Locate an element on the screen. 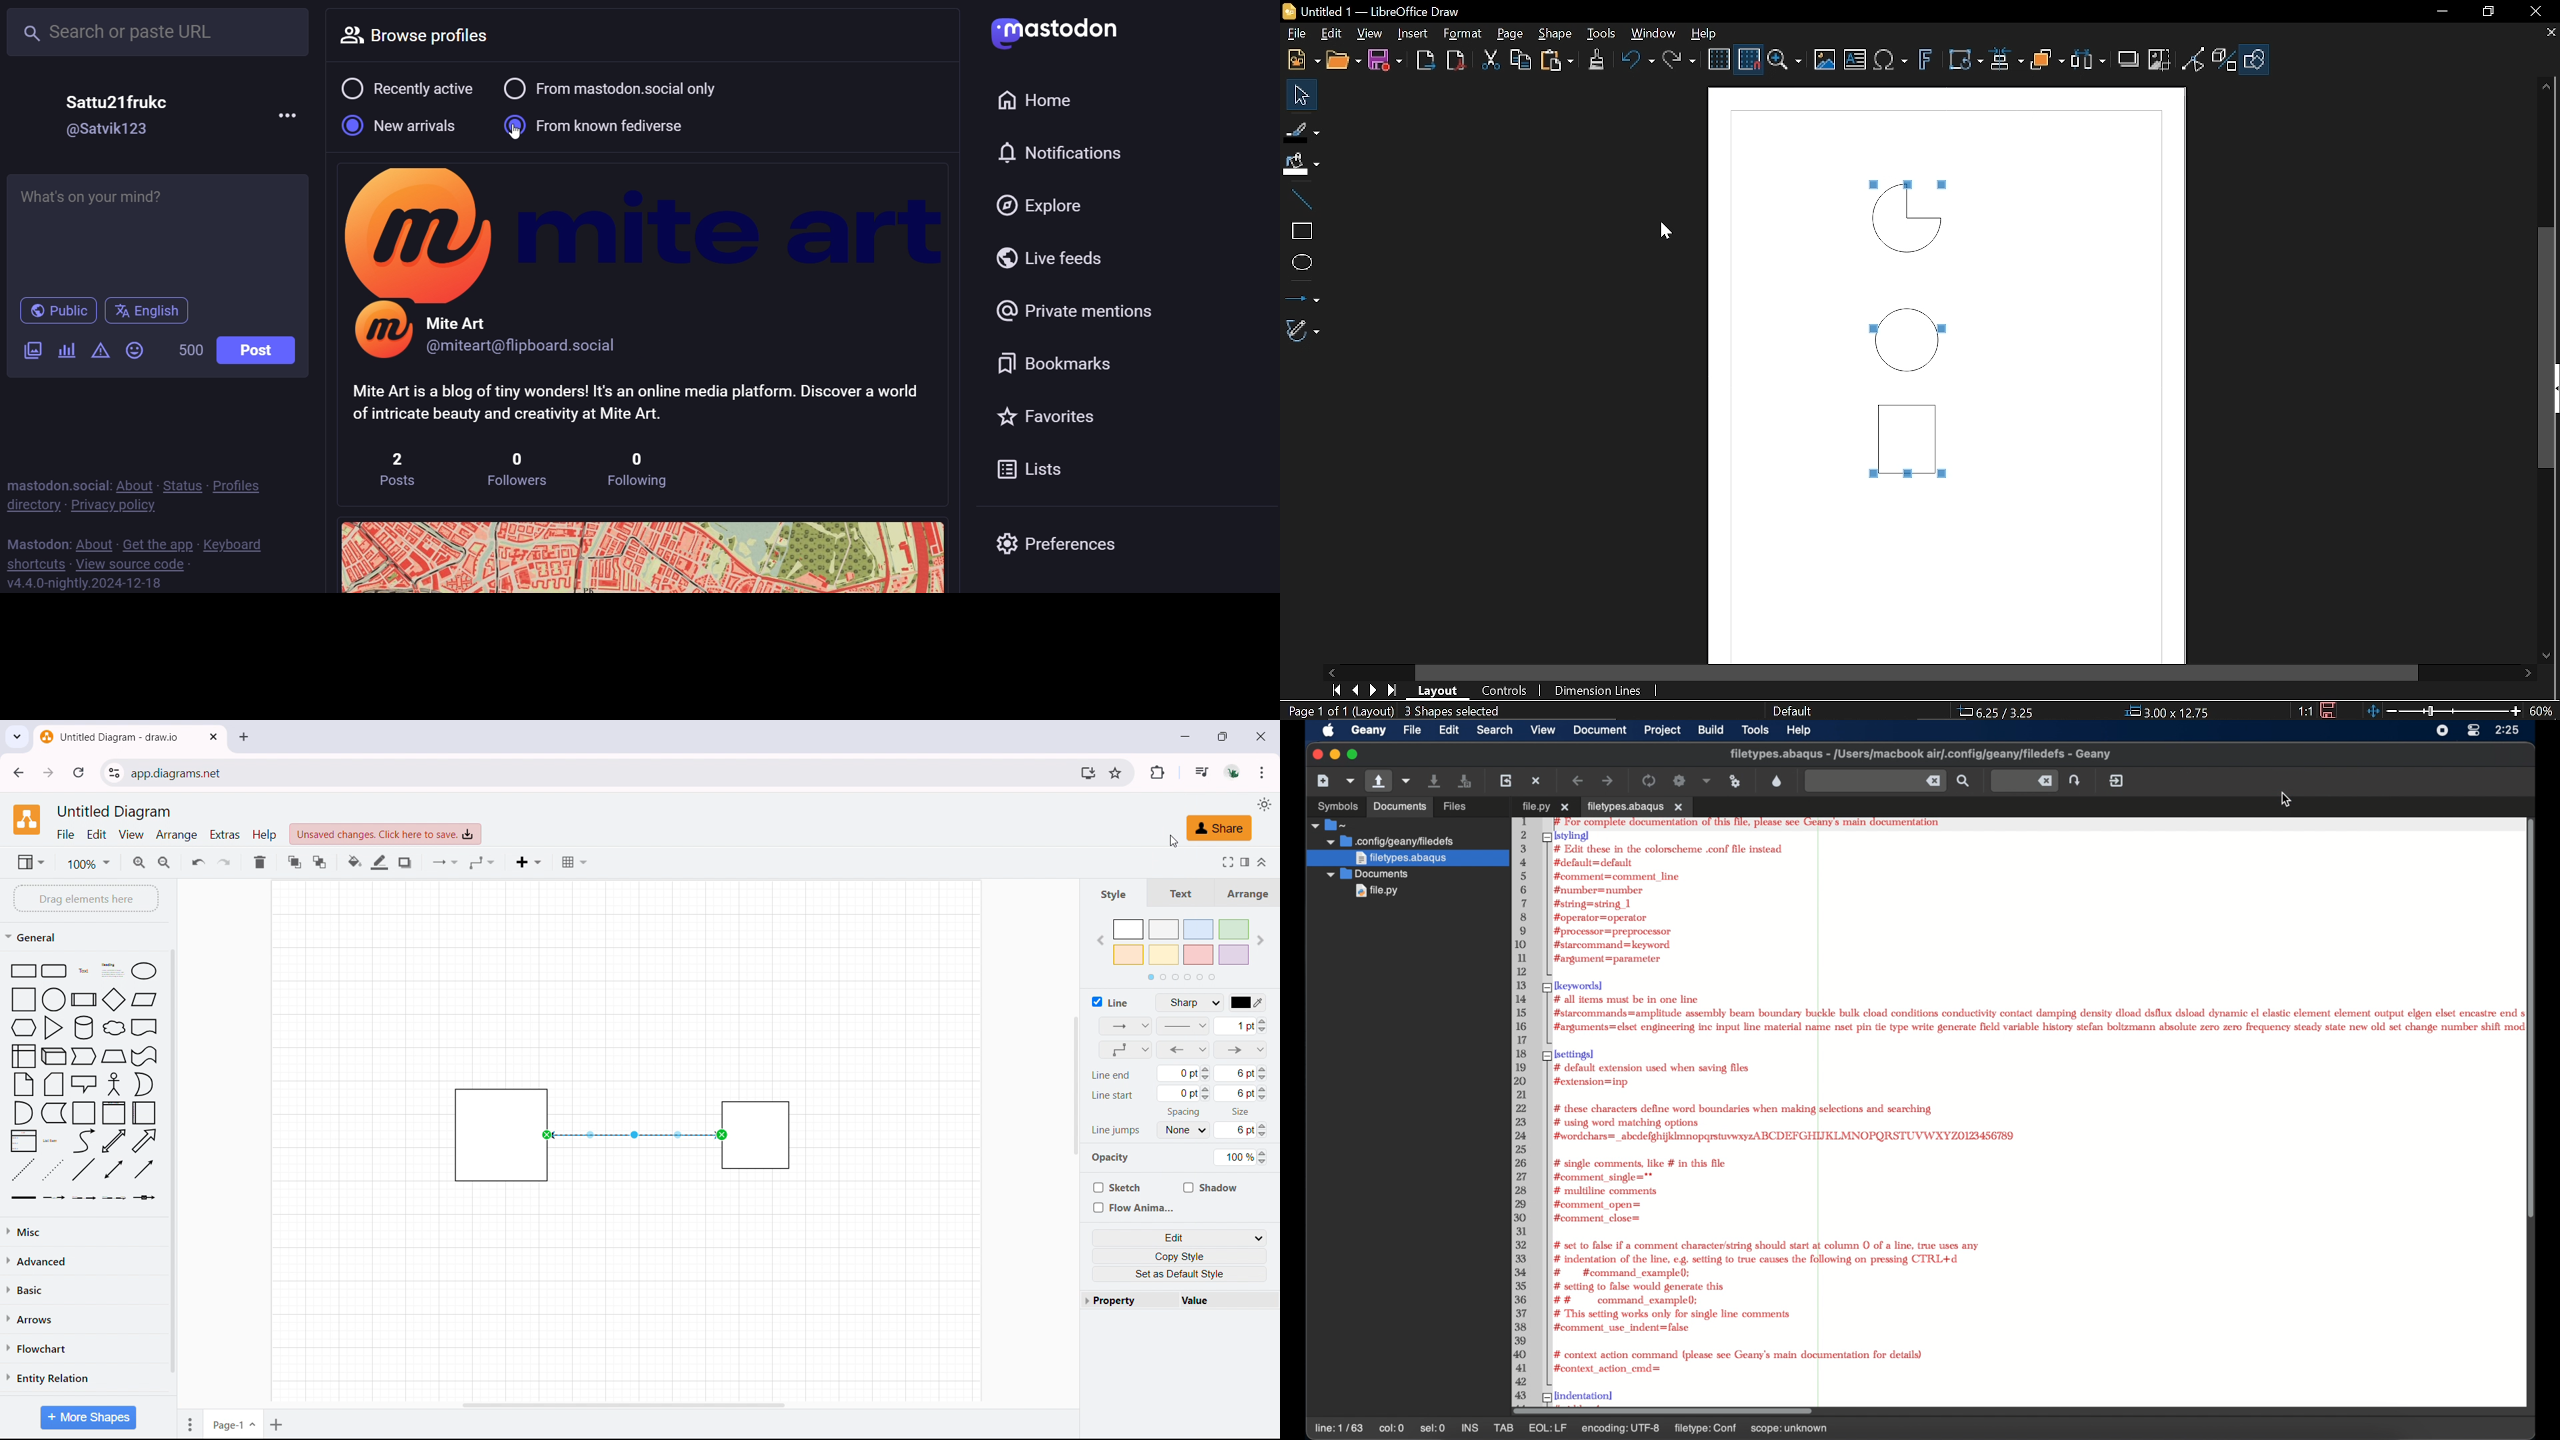 This screenshot has height=1456, width=2576. cover image is located at coordinates (644, 228).